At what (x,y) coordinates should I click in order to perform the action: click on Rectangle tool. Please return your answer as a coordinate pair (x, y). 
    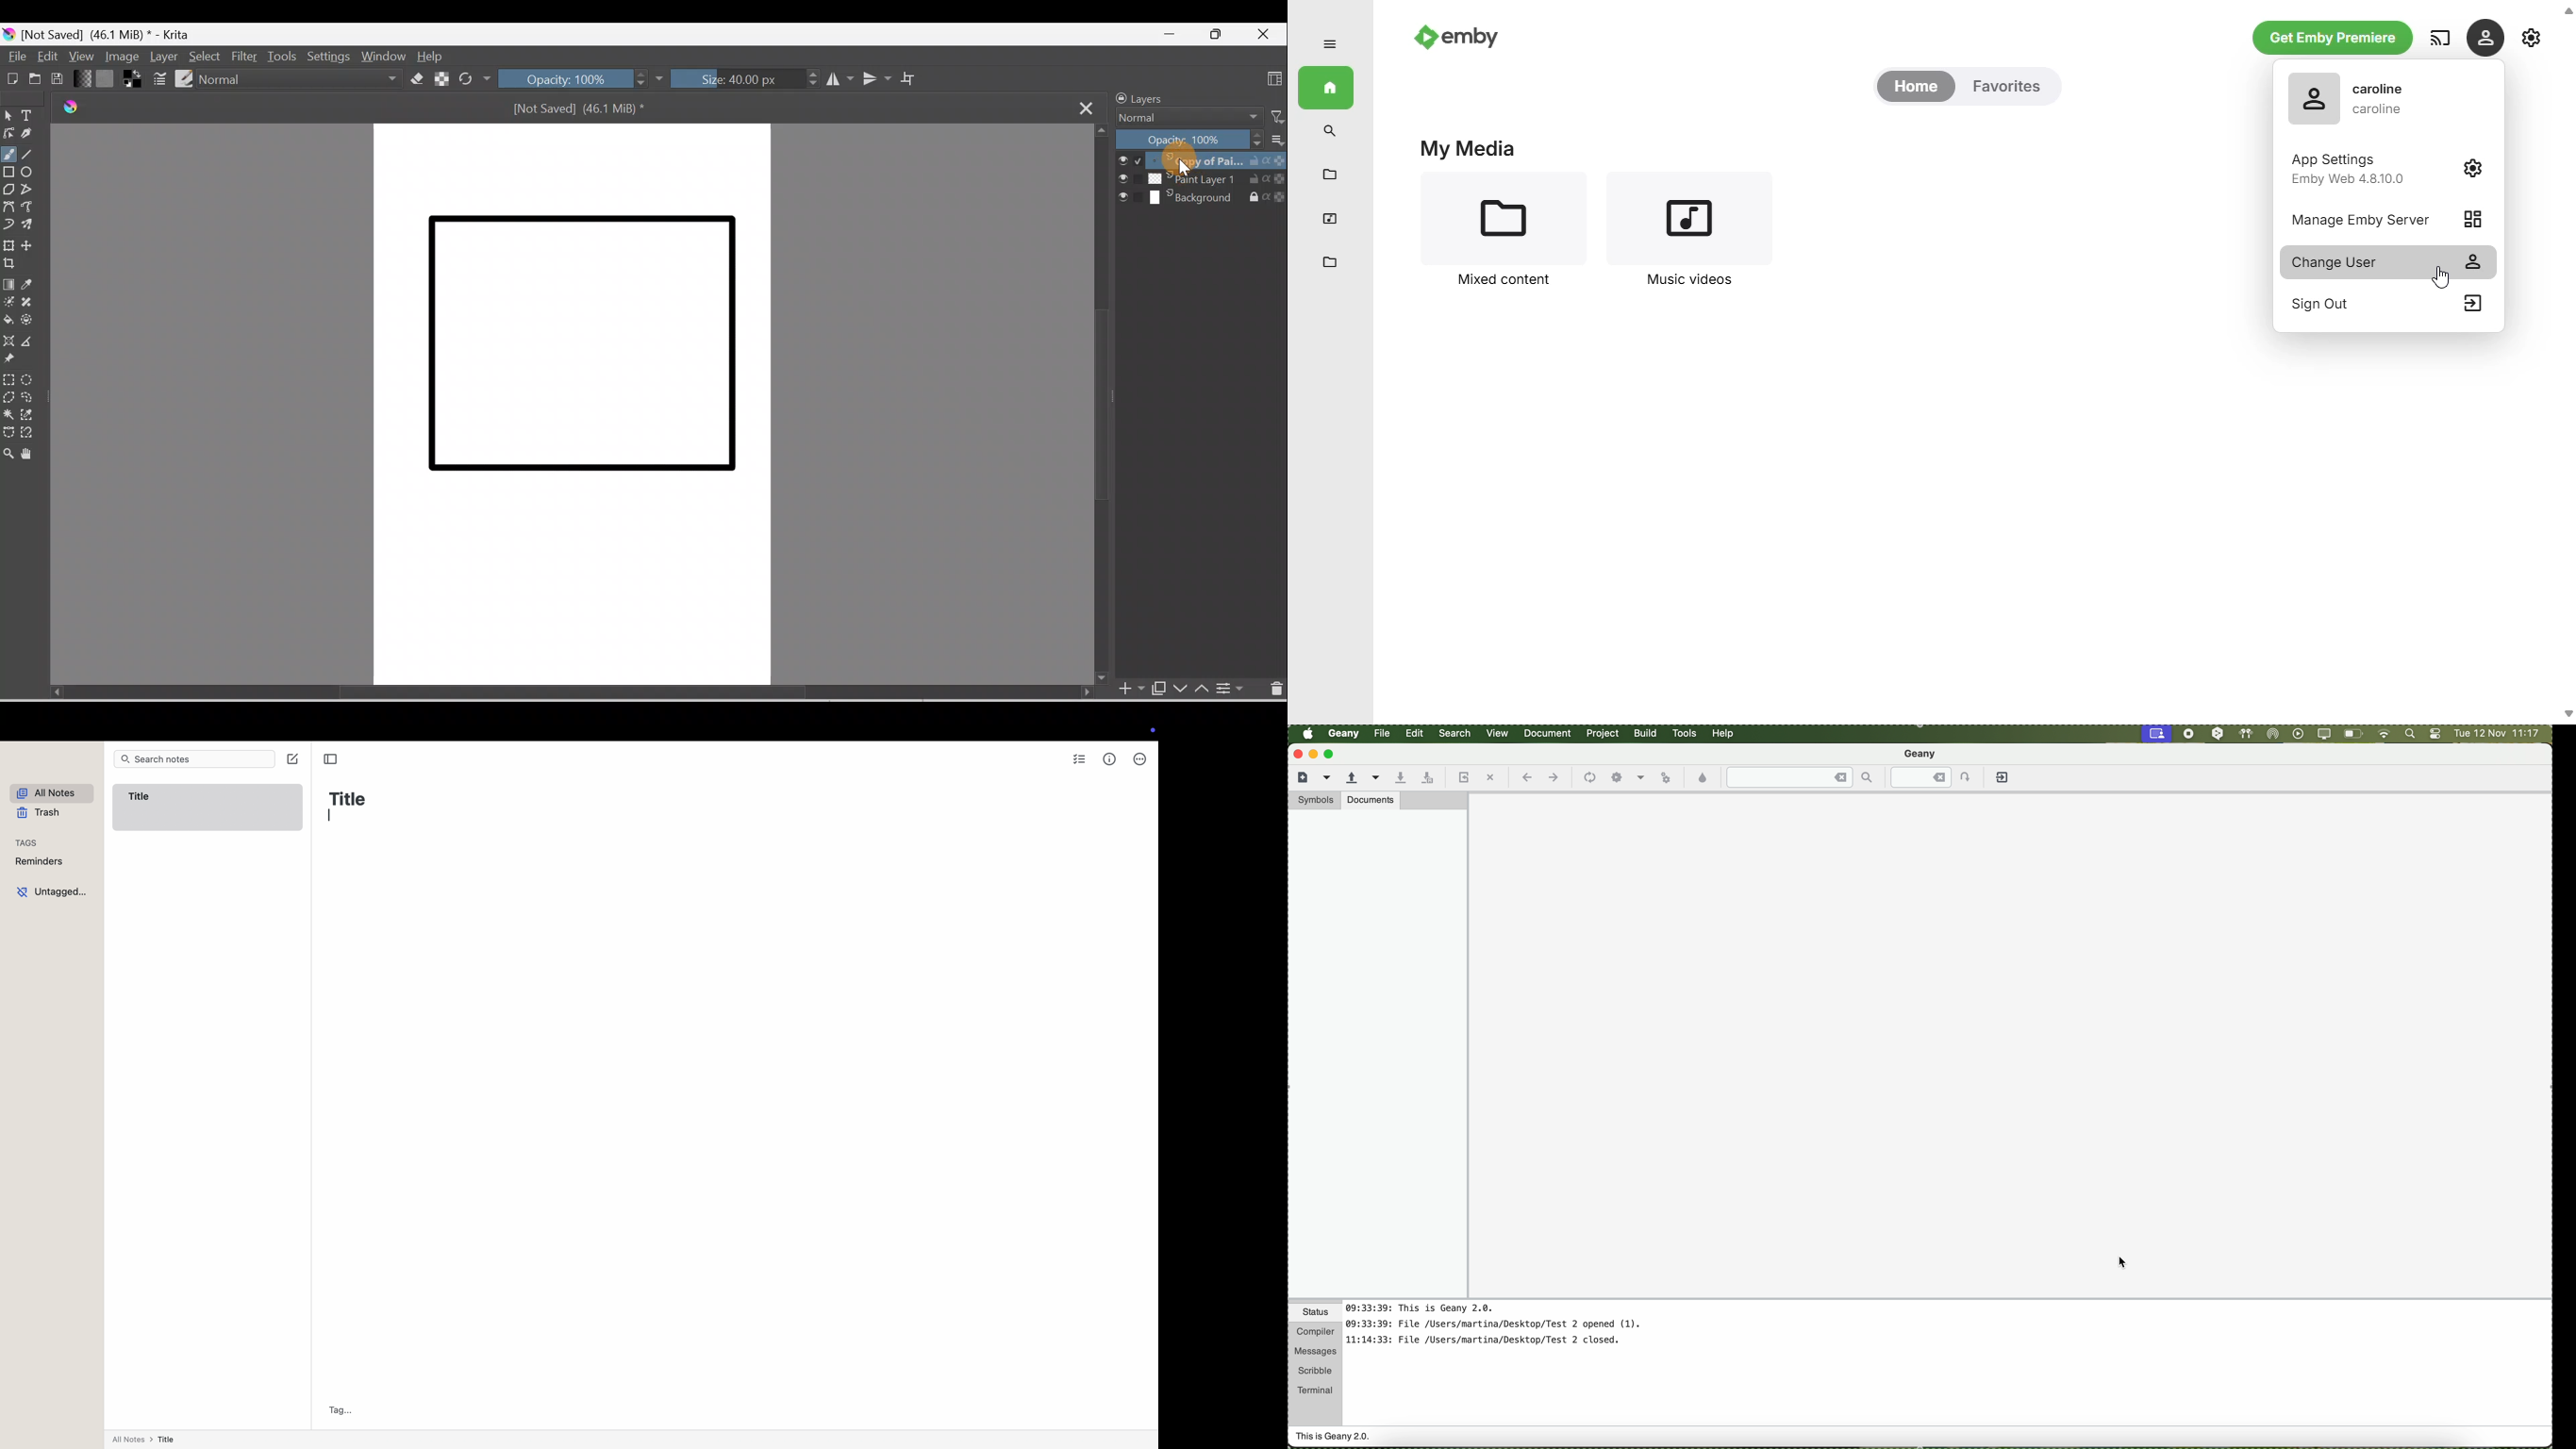
    Looking at the image, I should click on (9, 175).